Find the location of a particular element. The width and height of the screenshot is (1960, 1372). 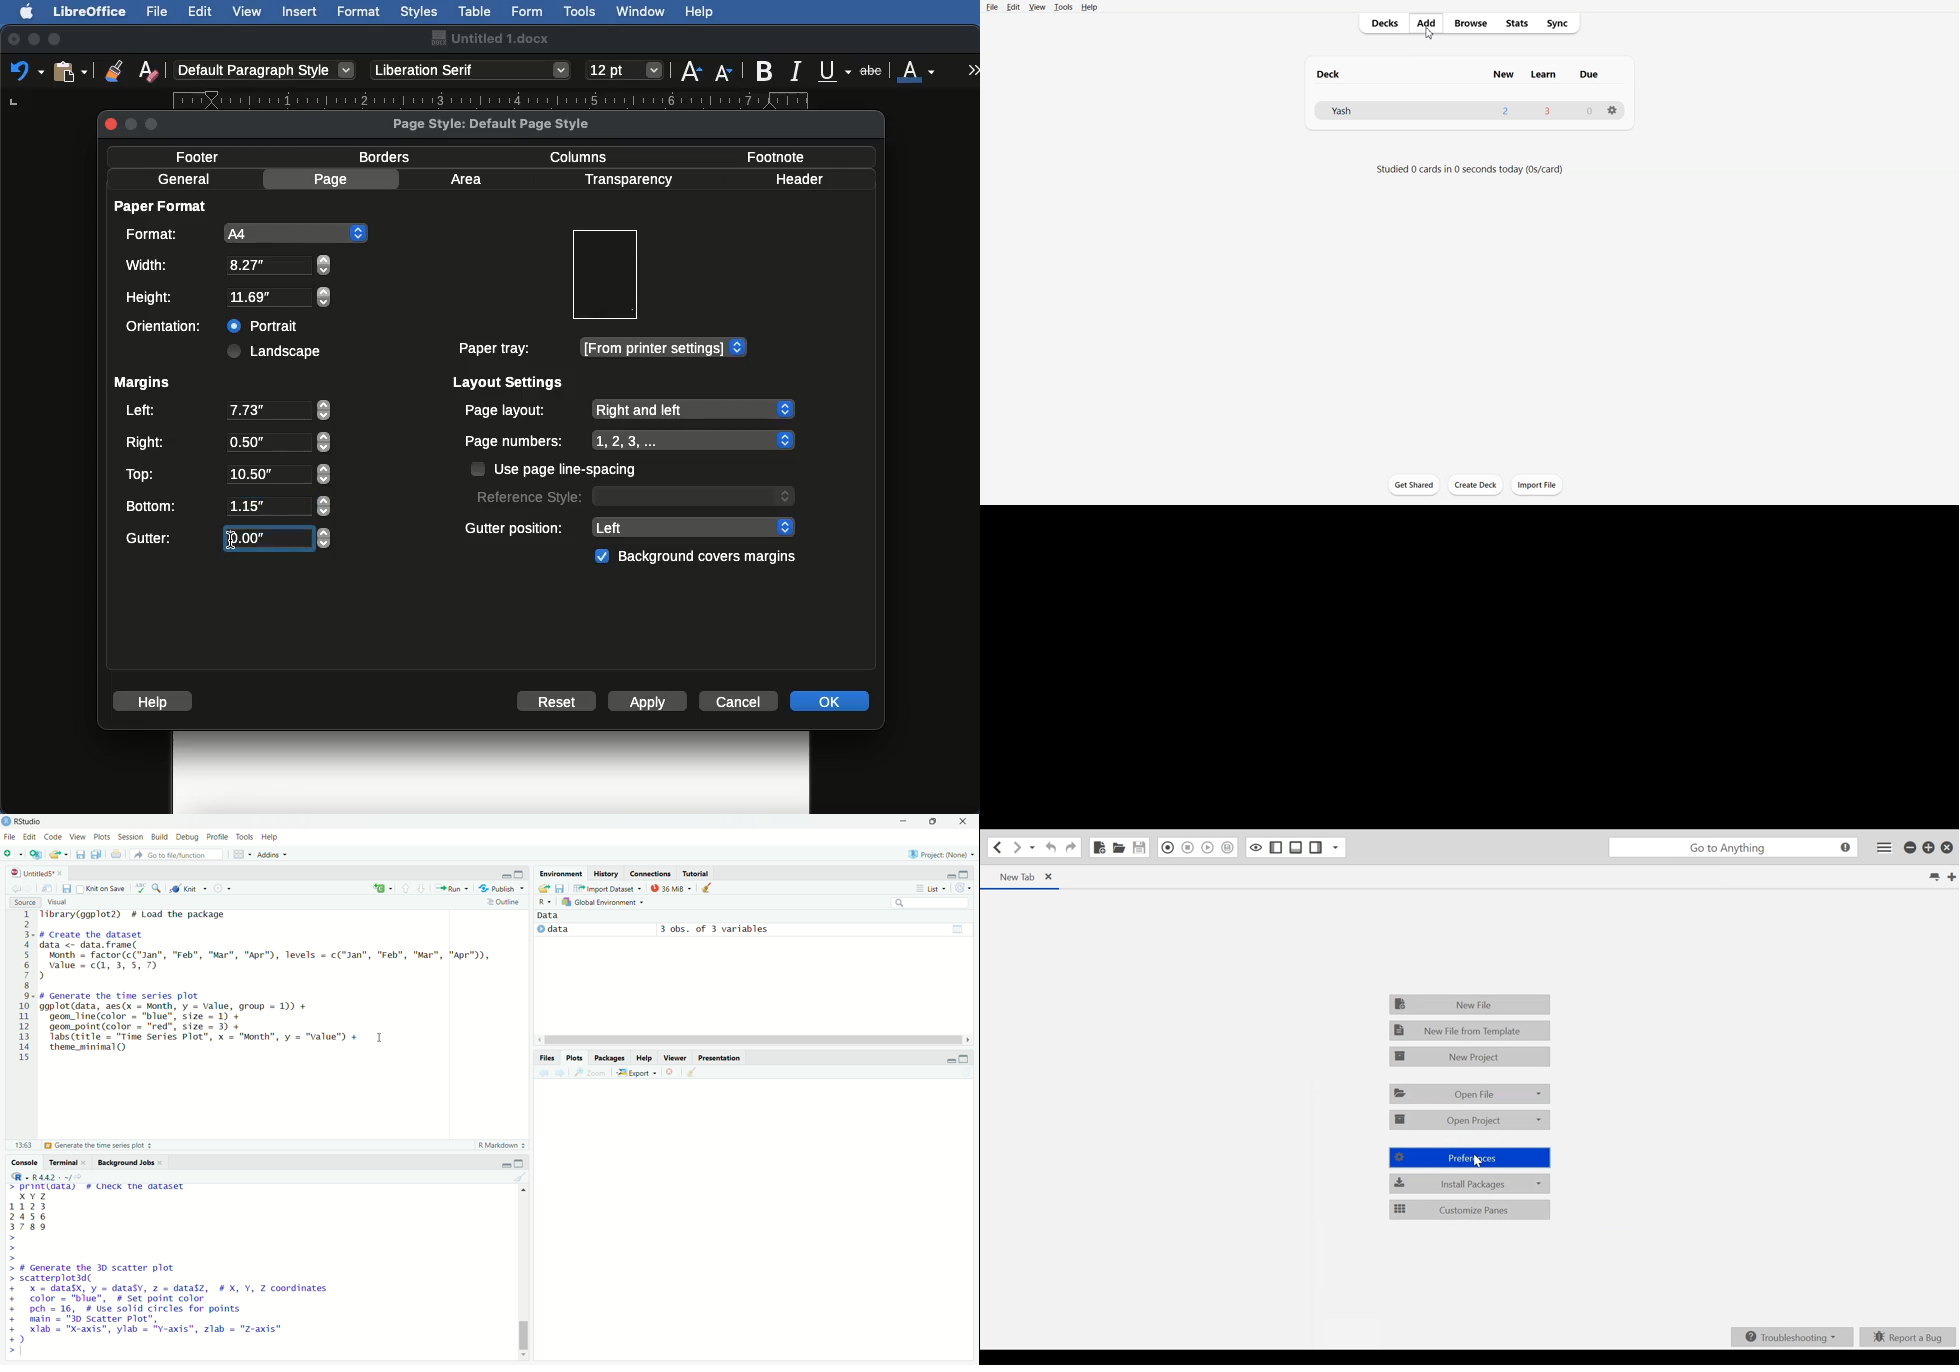

knit on save is located at coordinates (101, 889).